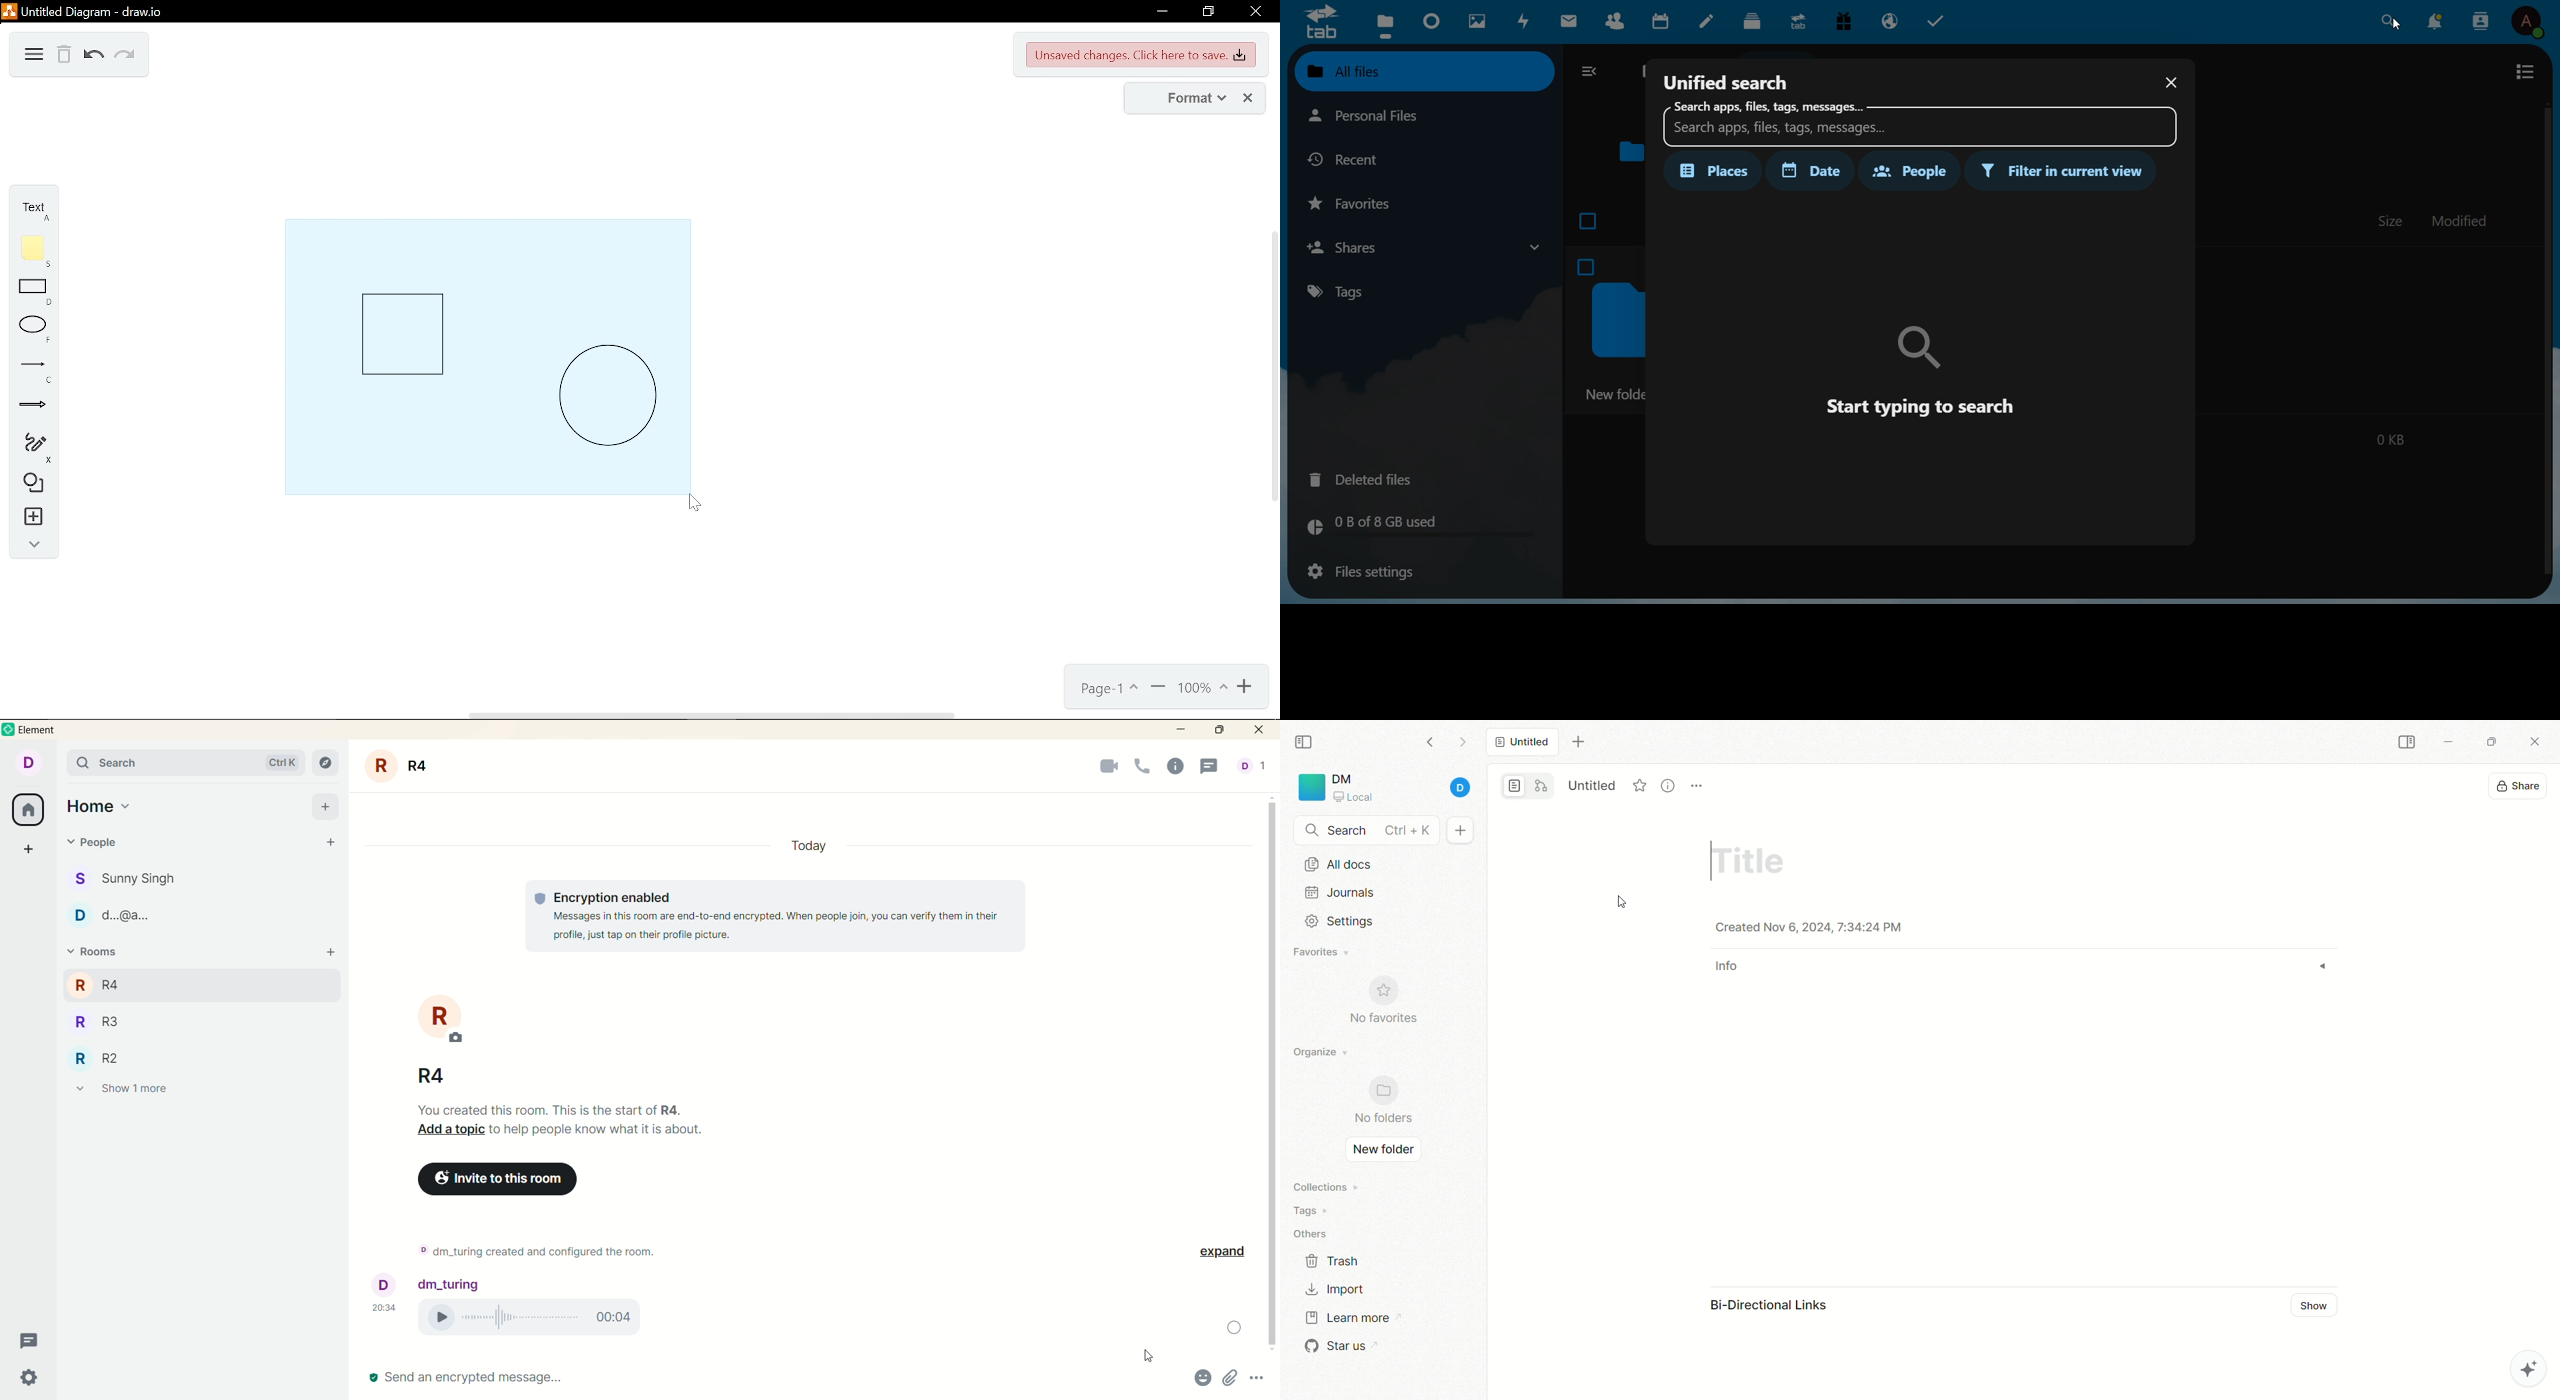 This screenshot has width=2576, height=1400. I want to click on search, so click(1367, 831).